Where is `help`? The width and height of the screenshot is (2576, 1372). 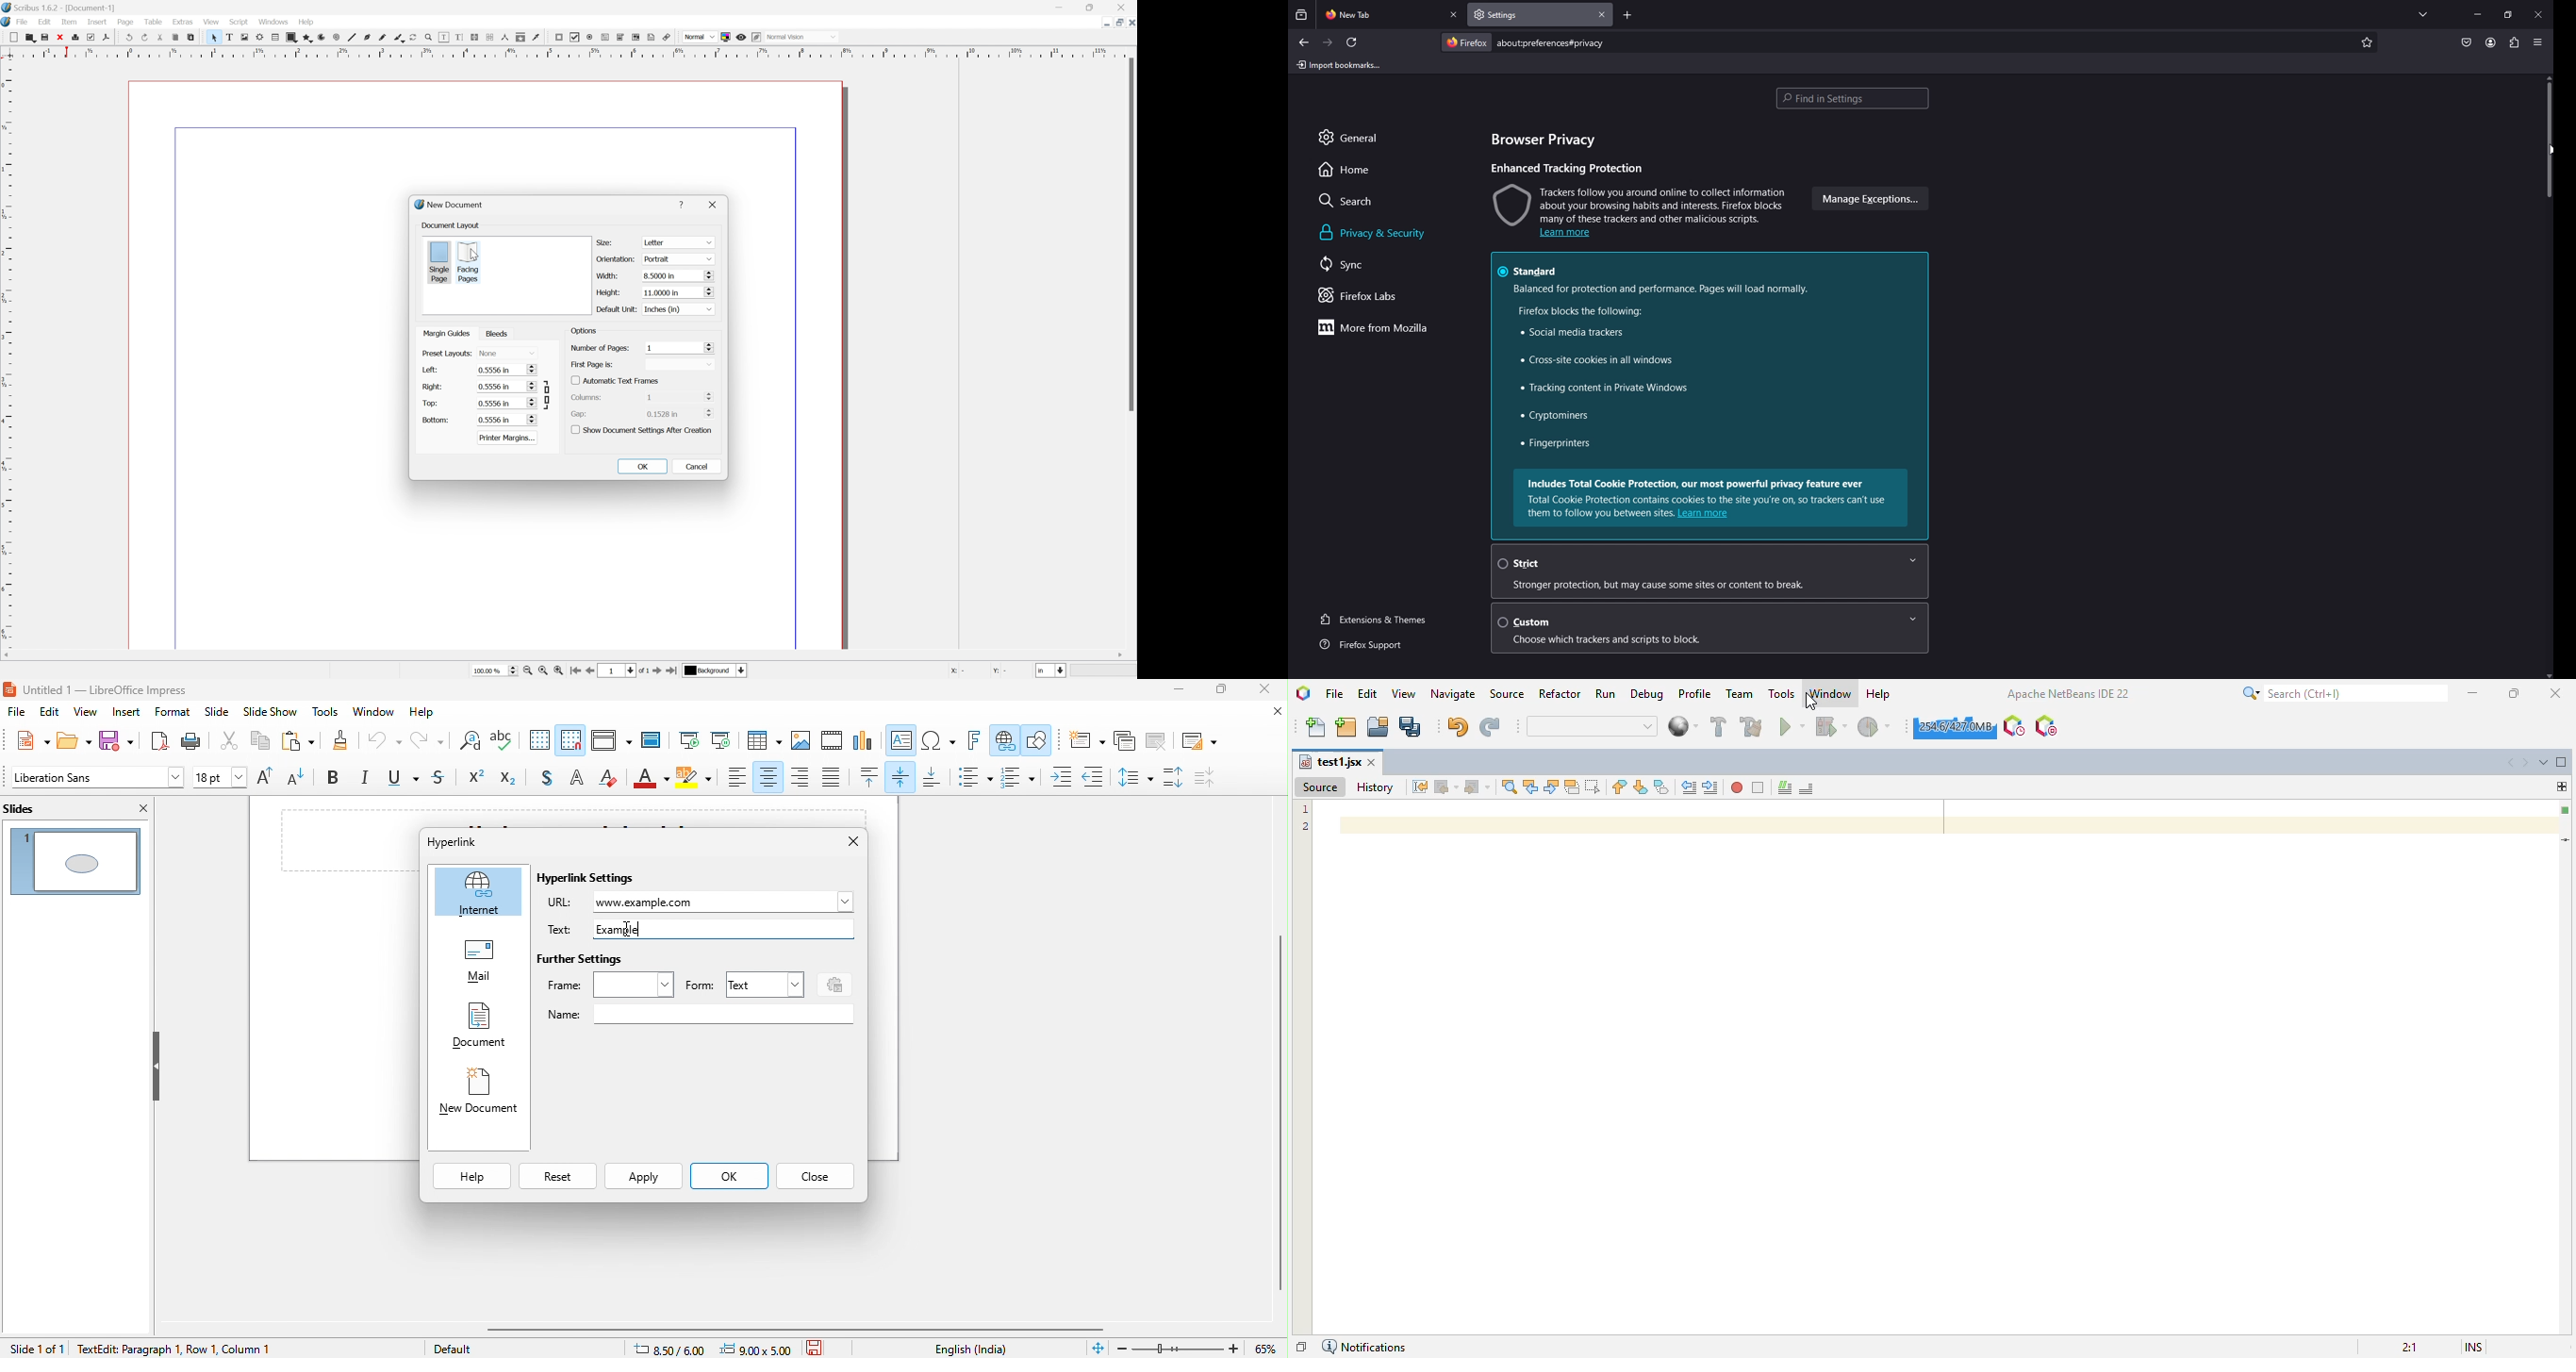 help is located at coordinates (684, 203).